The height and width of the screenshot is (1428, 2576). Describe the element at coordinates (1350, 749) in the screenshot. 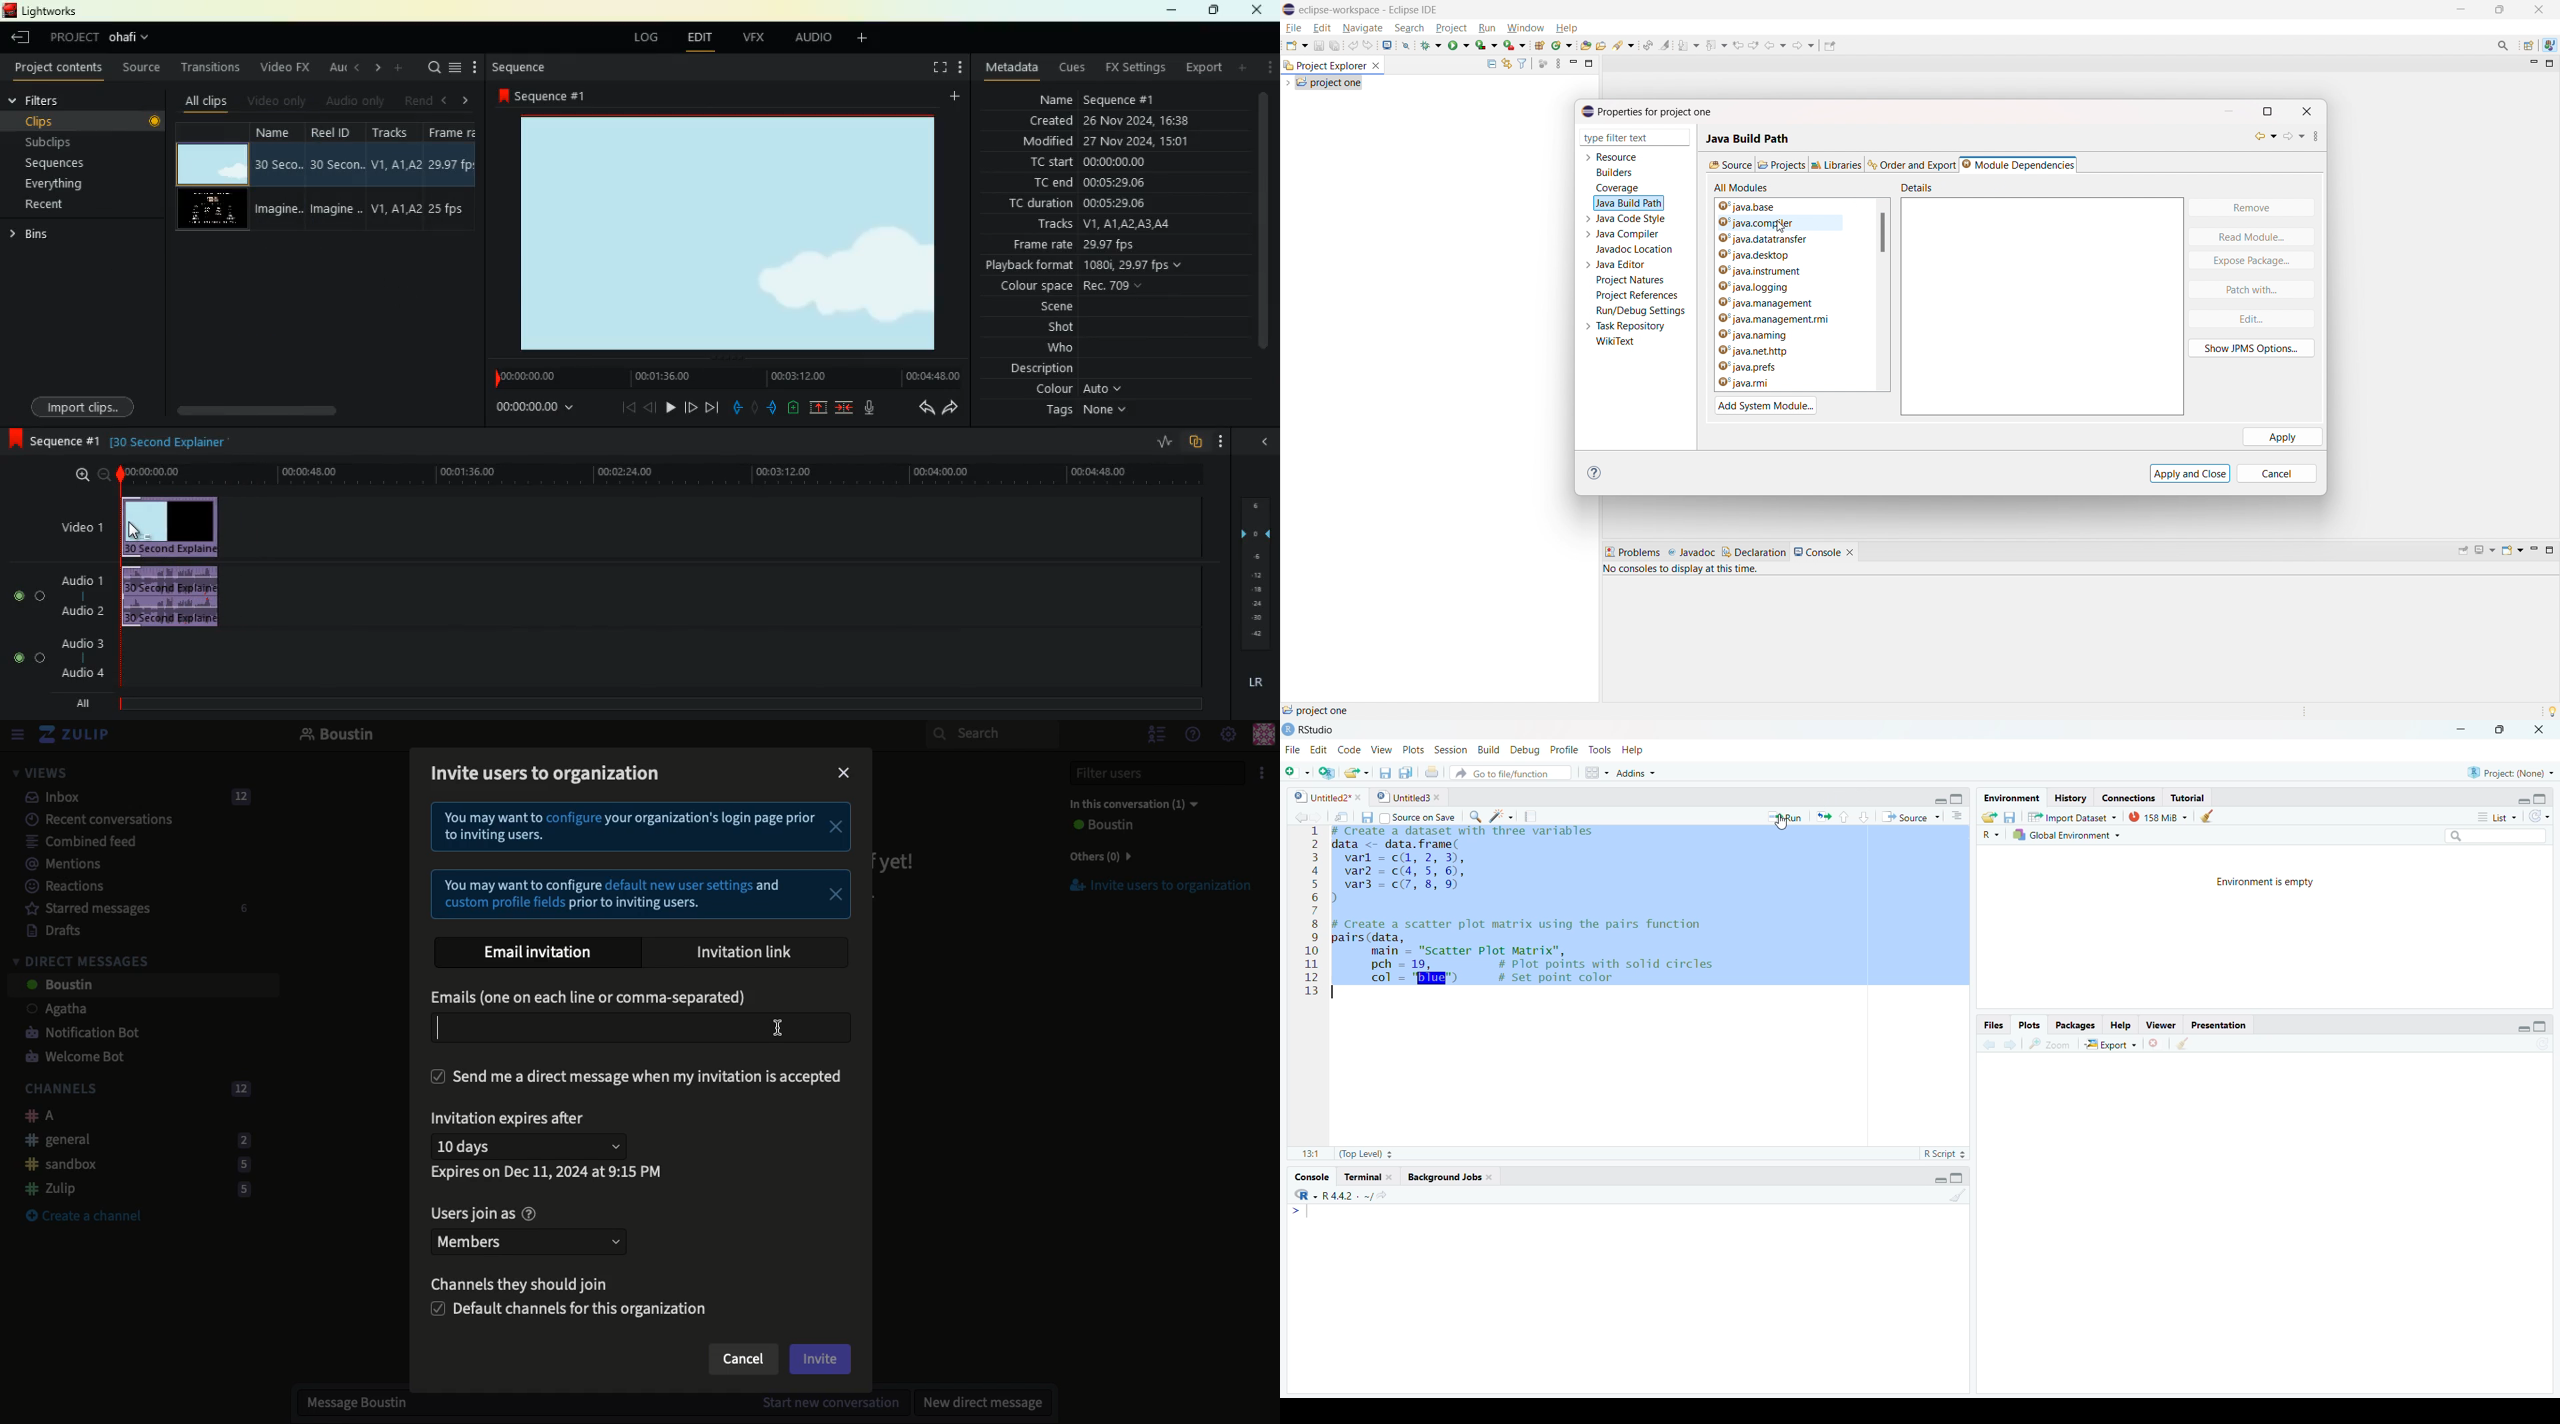

I see `Code` at that location.